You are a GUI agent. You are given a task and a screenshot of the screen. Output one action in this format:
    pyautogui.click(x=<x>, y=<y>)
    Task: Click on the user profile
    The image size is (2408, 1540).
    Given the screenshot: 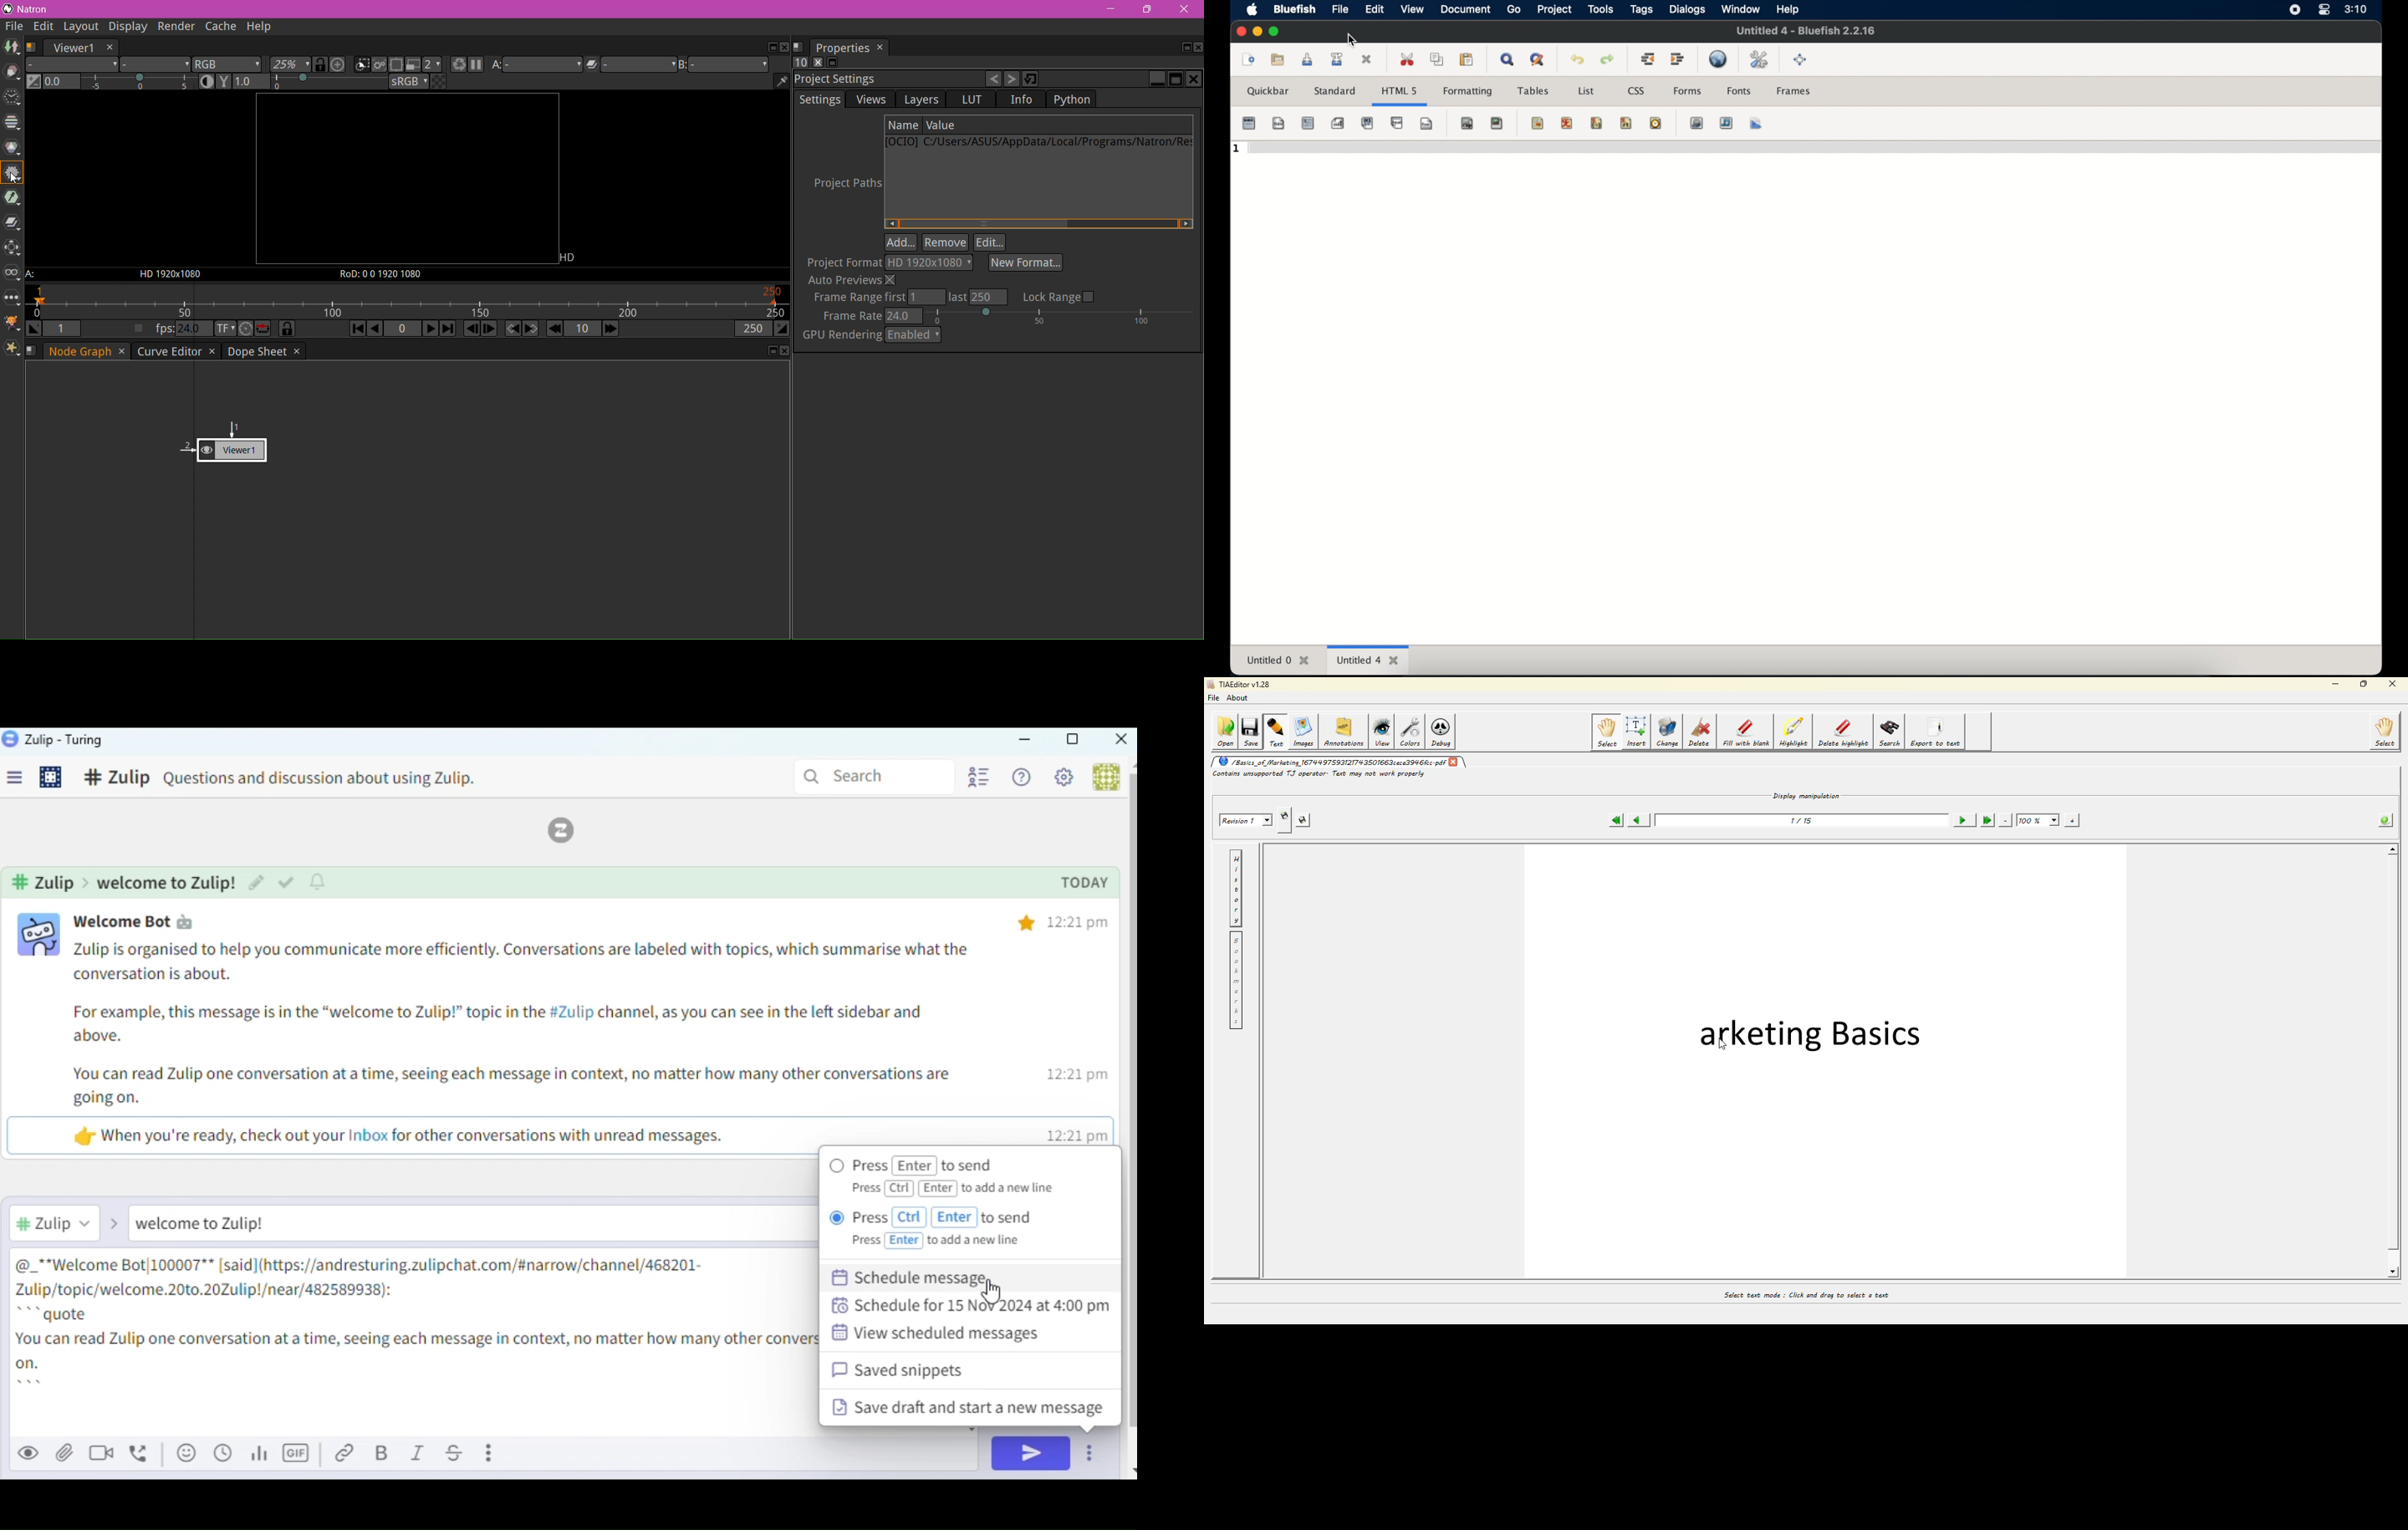 What is the action you would take?
    pyautogui.click(x=40, y=935)
    